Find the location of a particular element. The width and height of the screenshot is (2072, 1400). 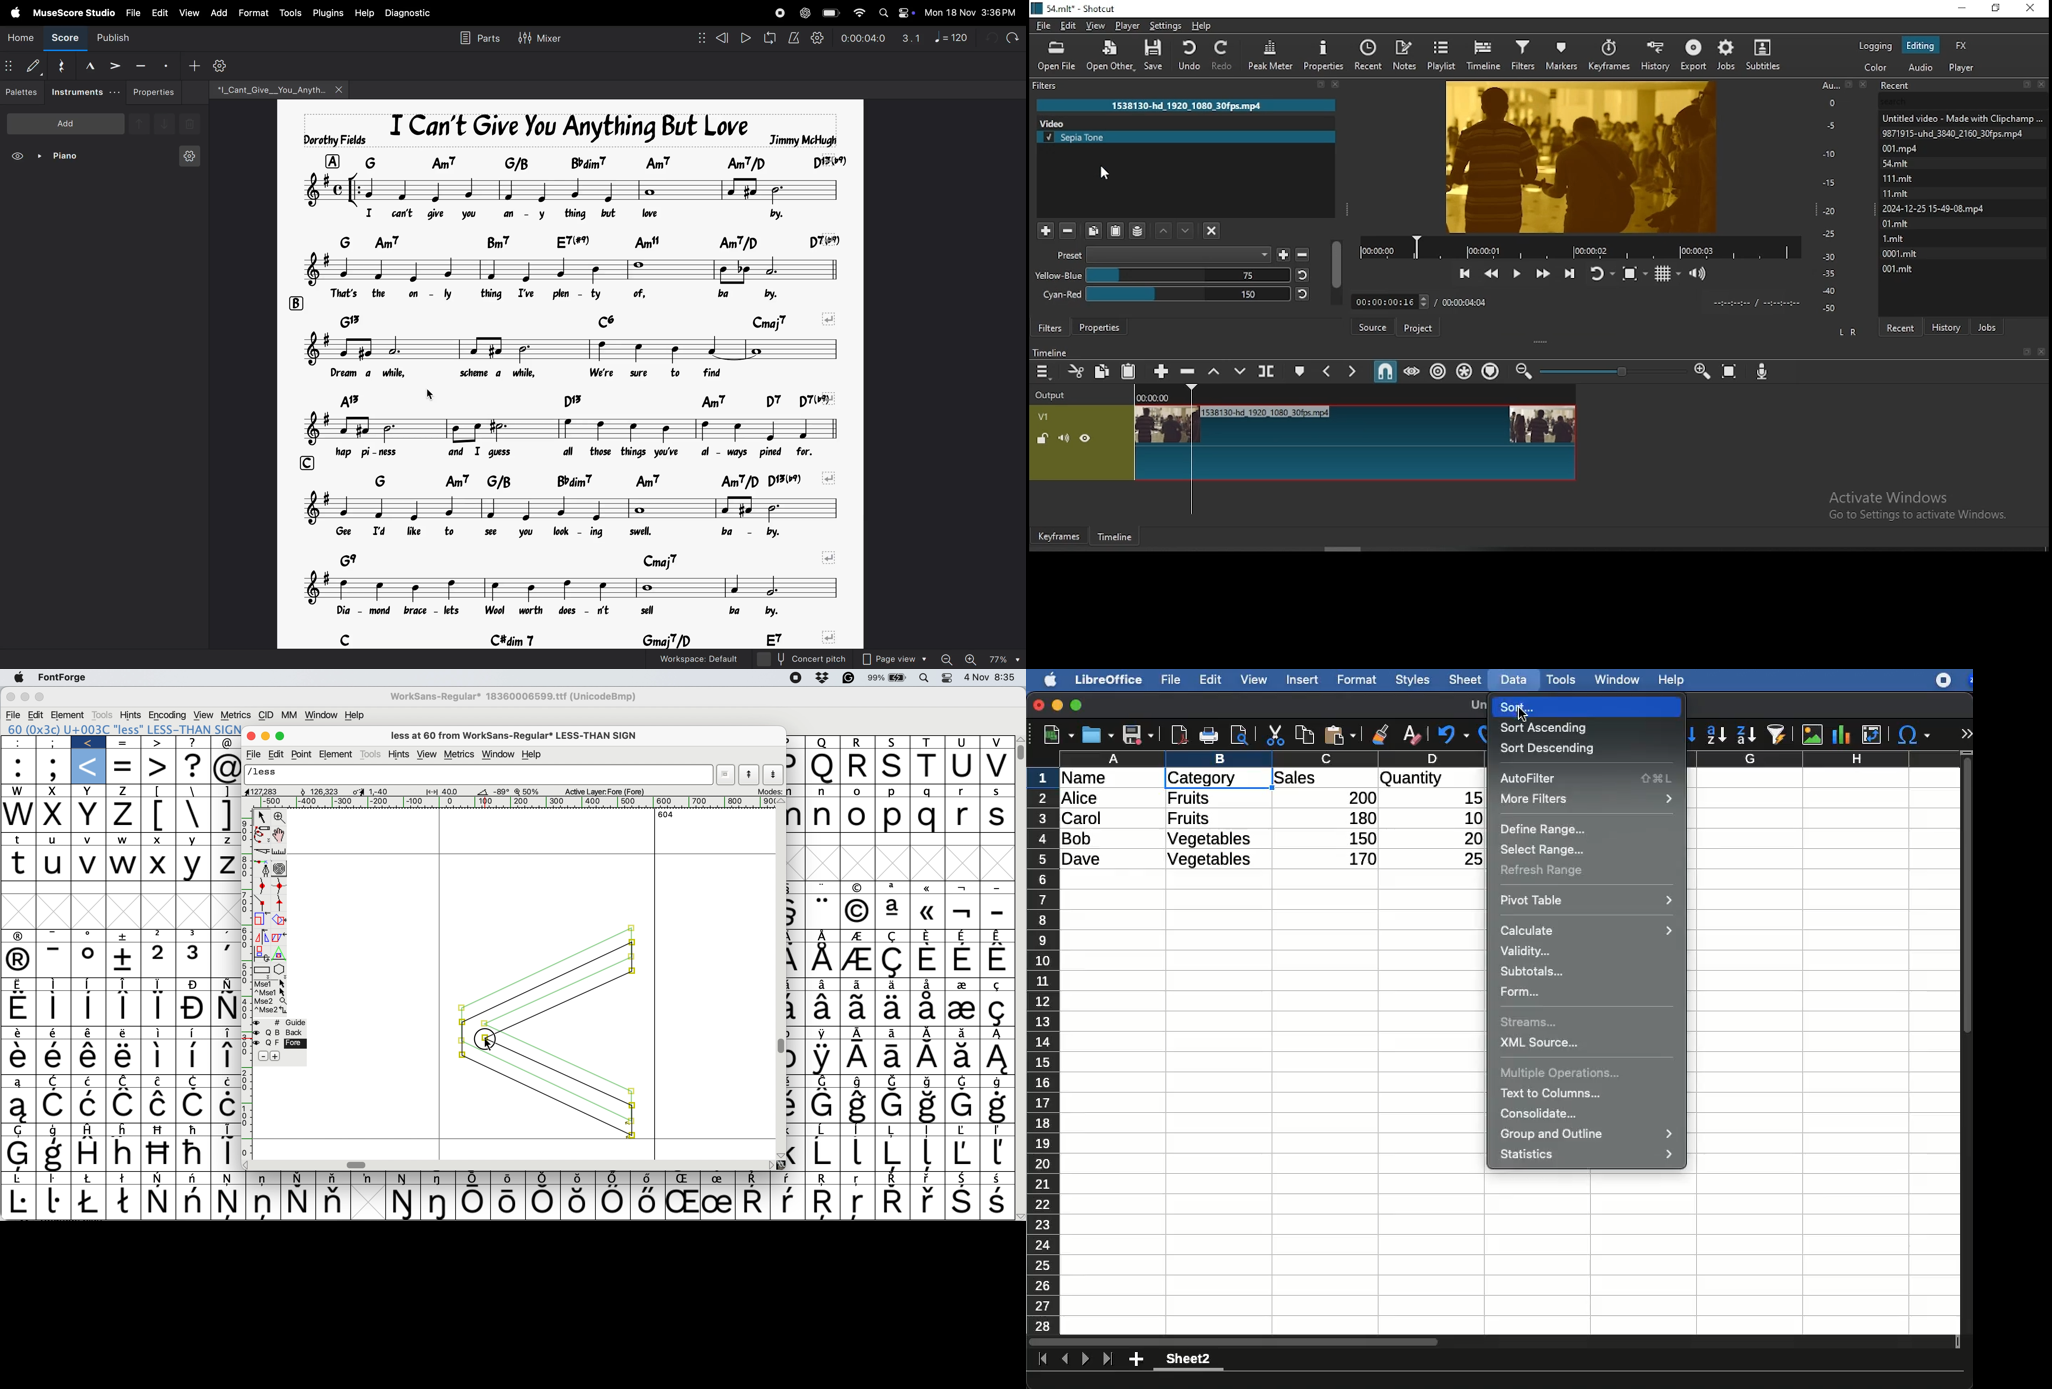

clear formatting is located at coordinates (1411, 735).